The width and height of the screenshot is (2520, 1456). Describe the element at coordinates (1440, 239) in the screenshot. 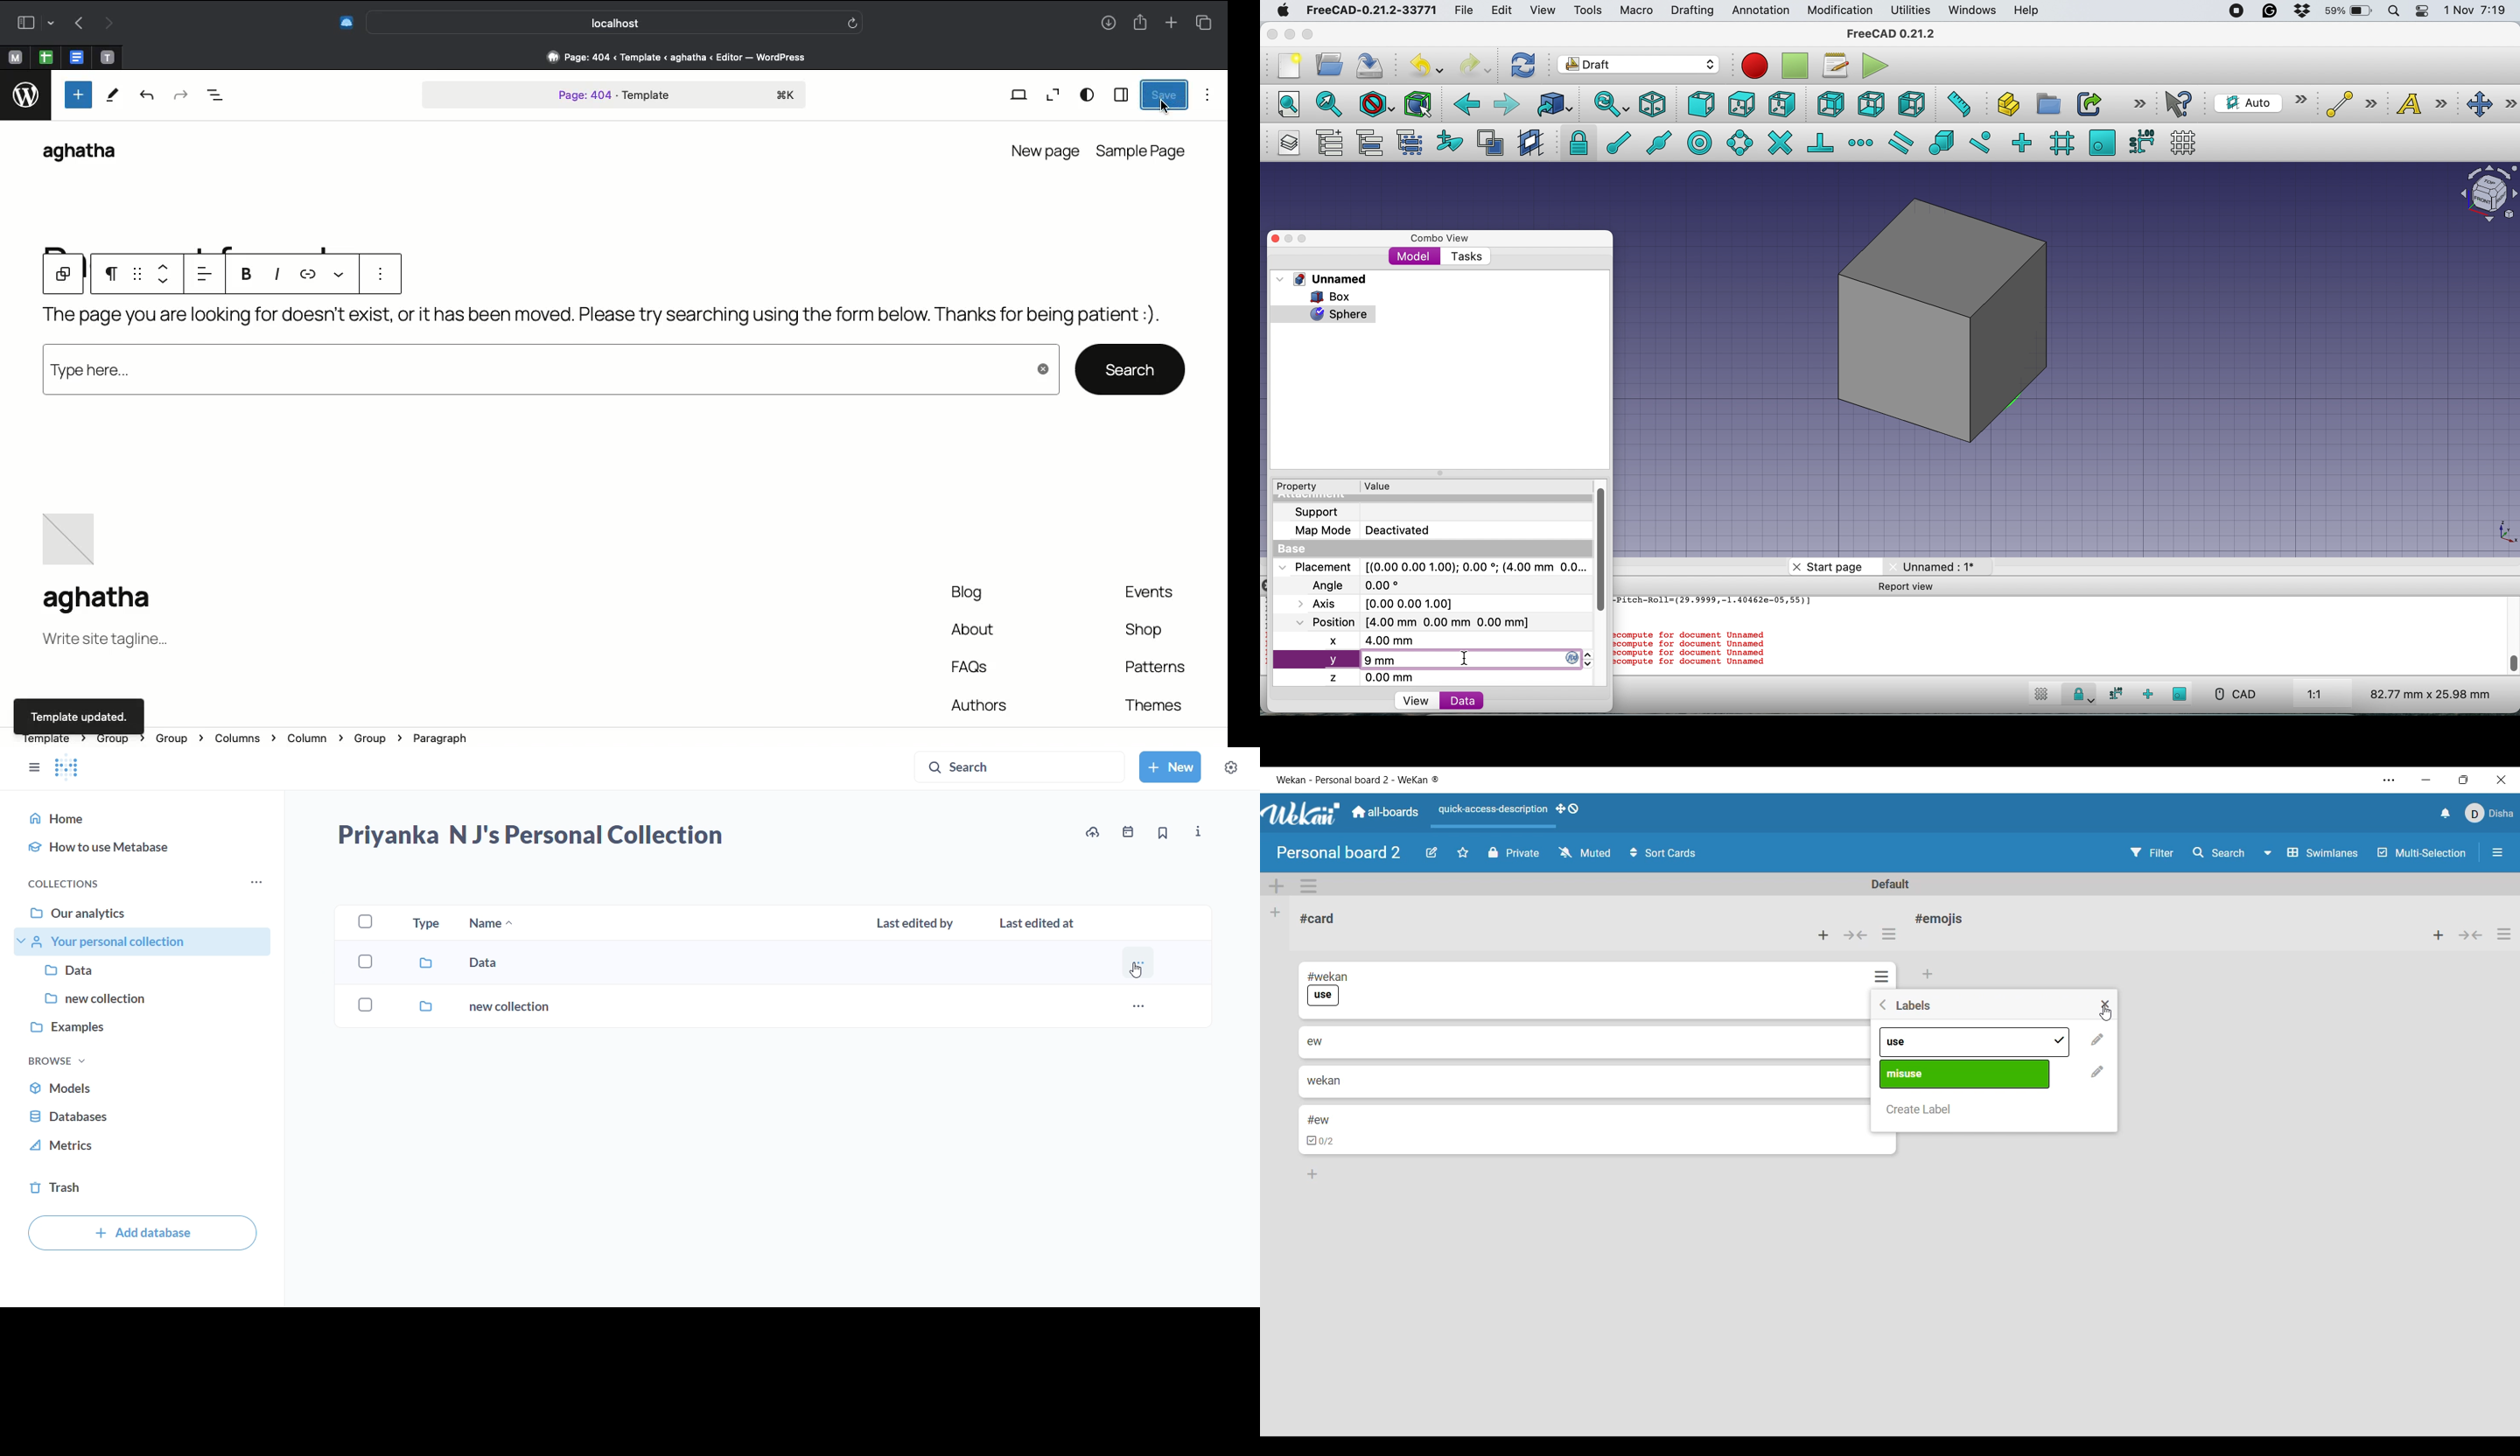

I see `combo view` at that location.